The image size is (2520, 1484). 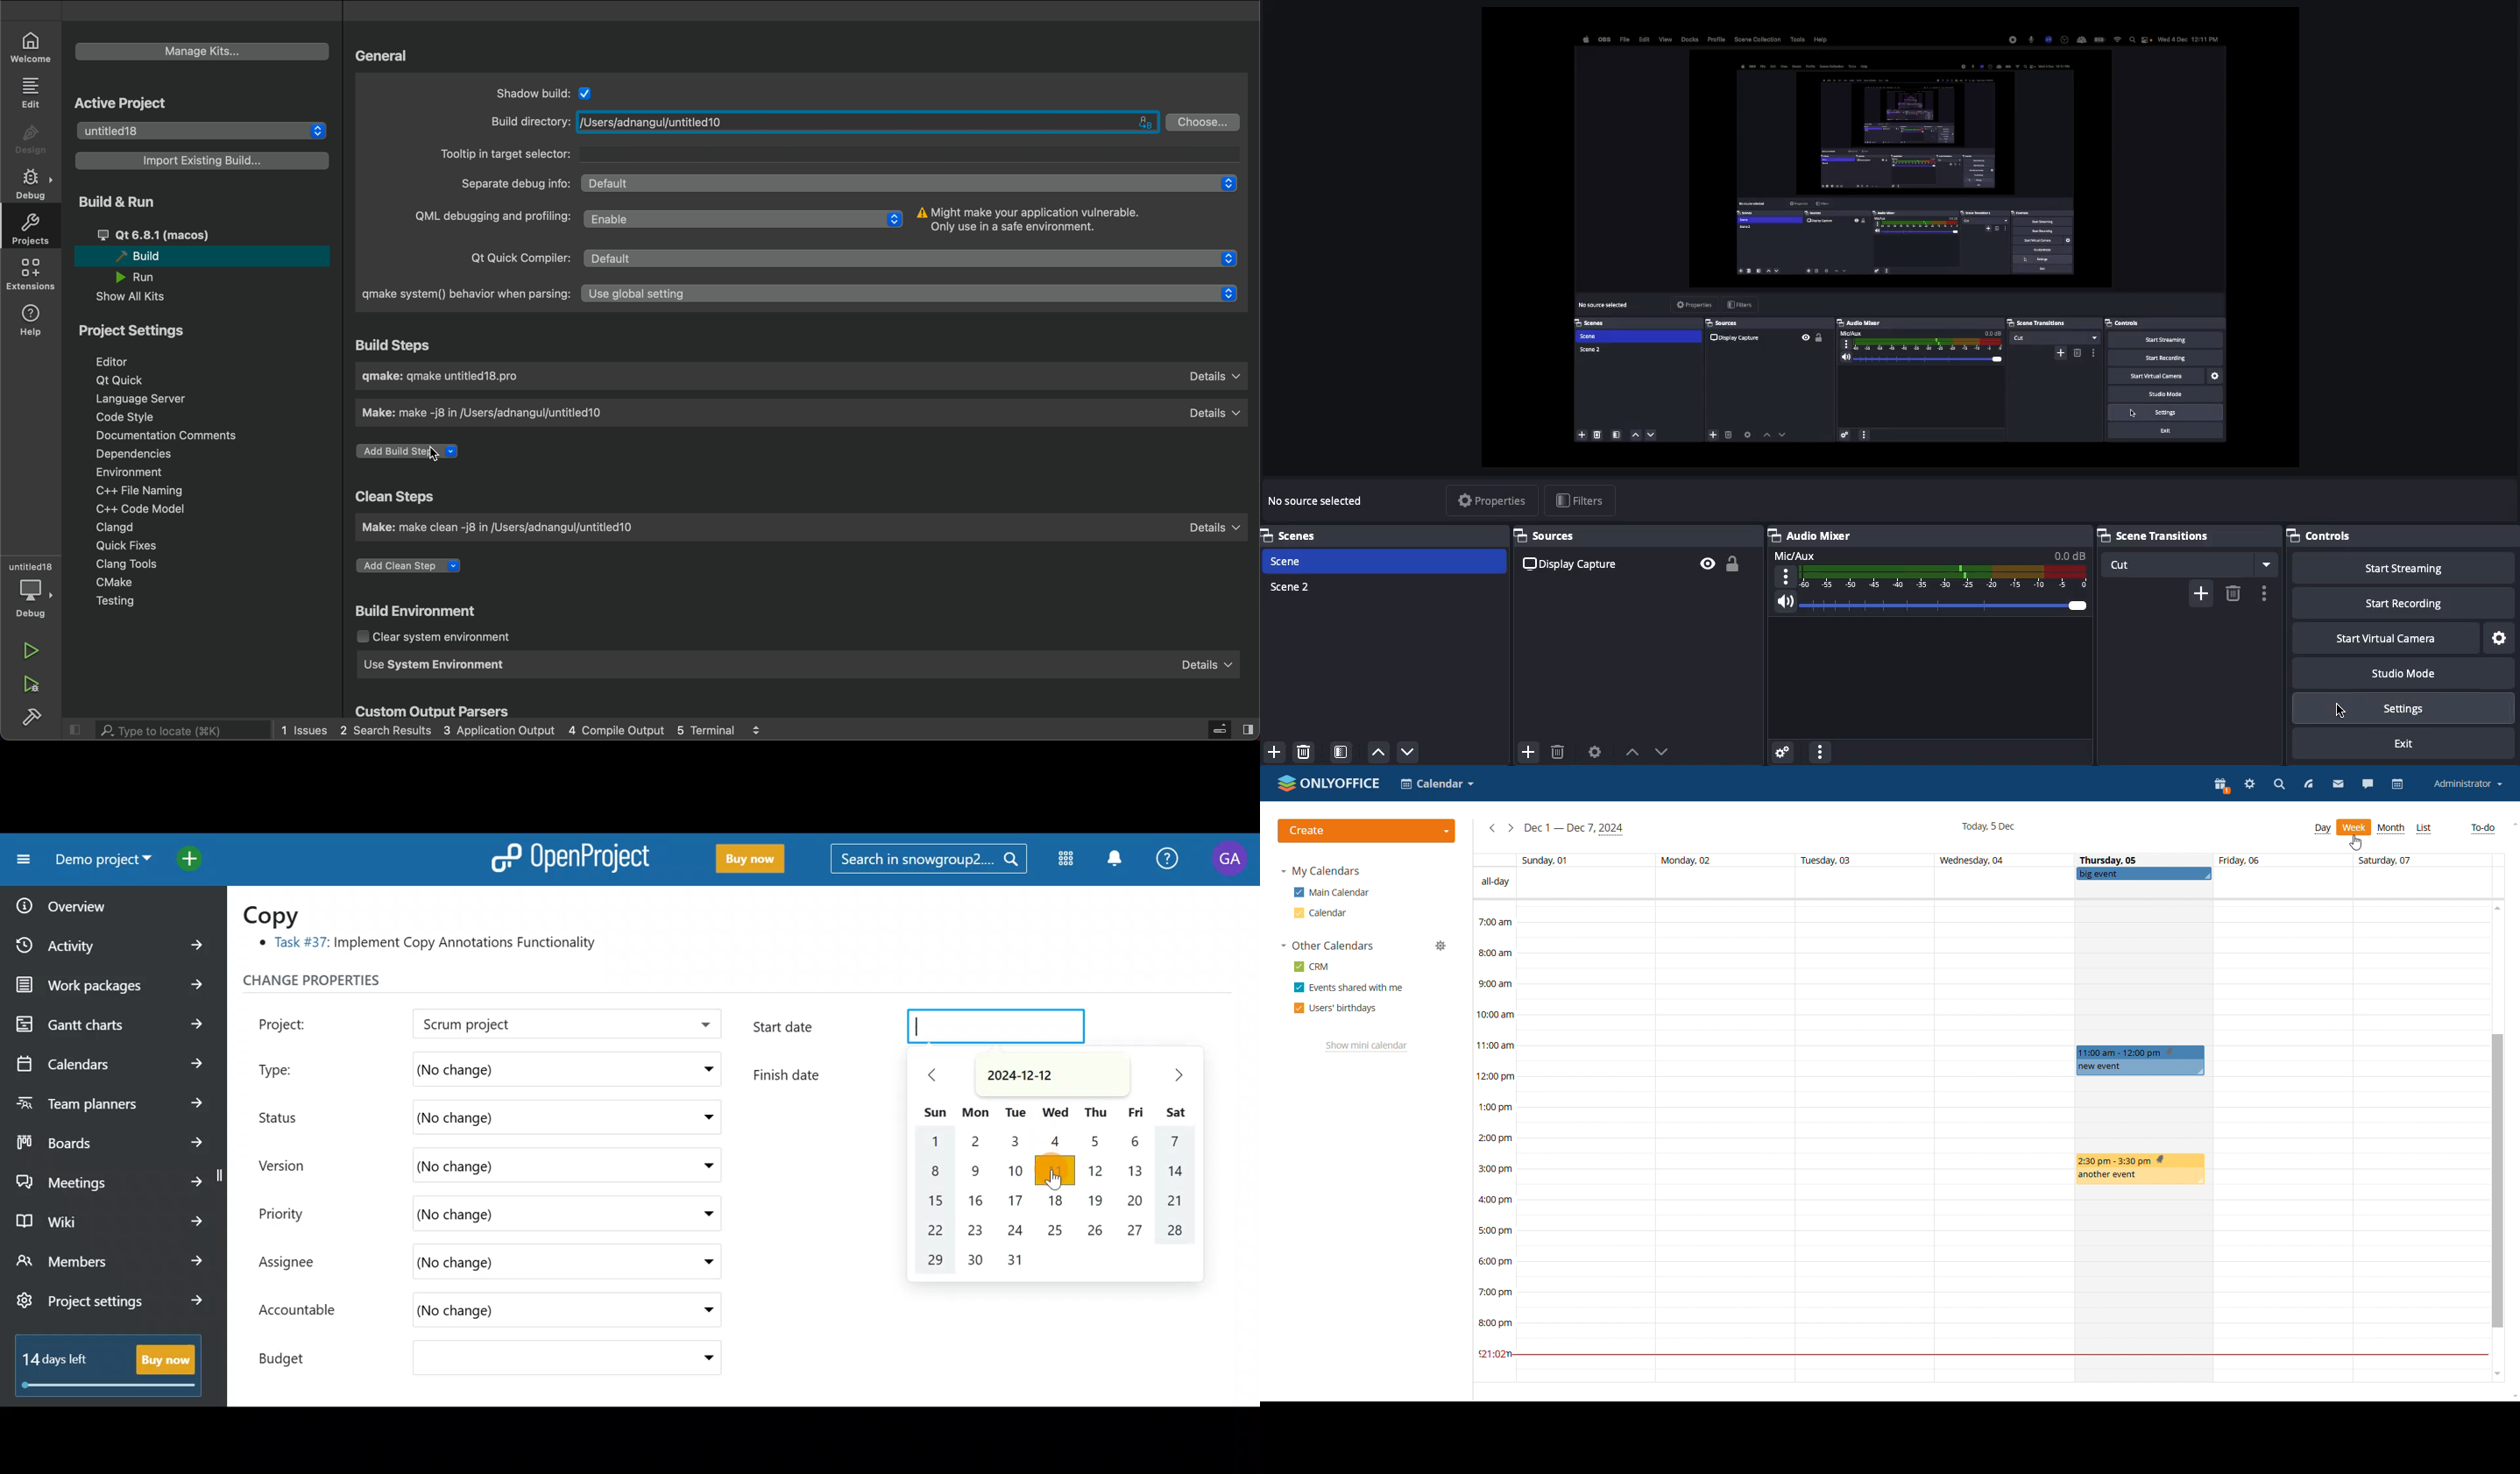 What do you see at coordinates (397, 497) in the screenshot?
I see `Clean Steps` at bounding box center [397, 497].